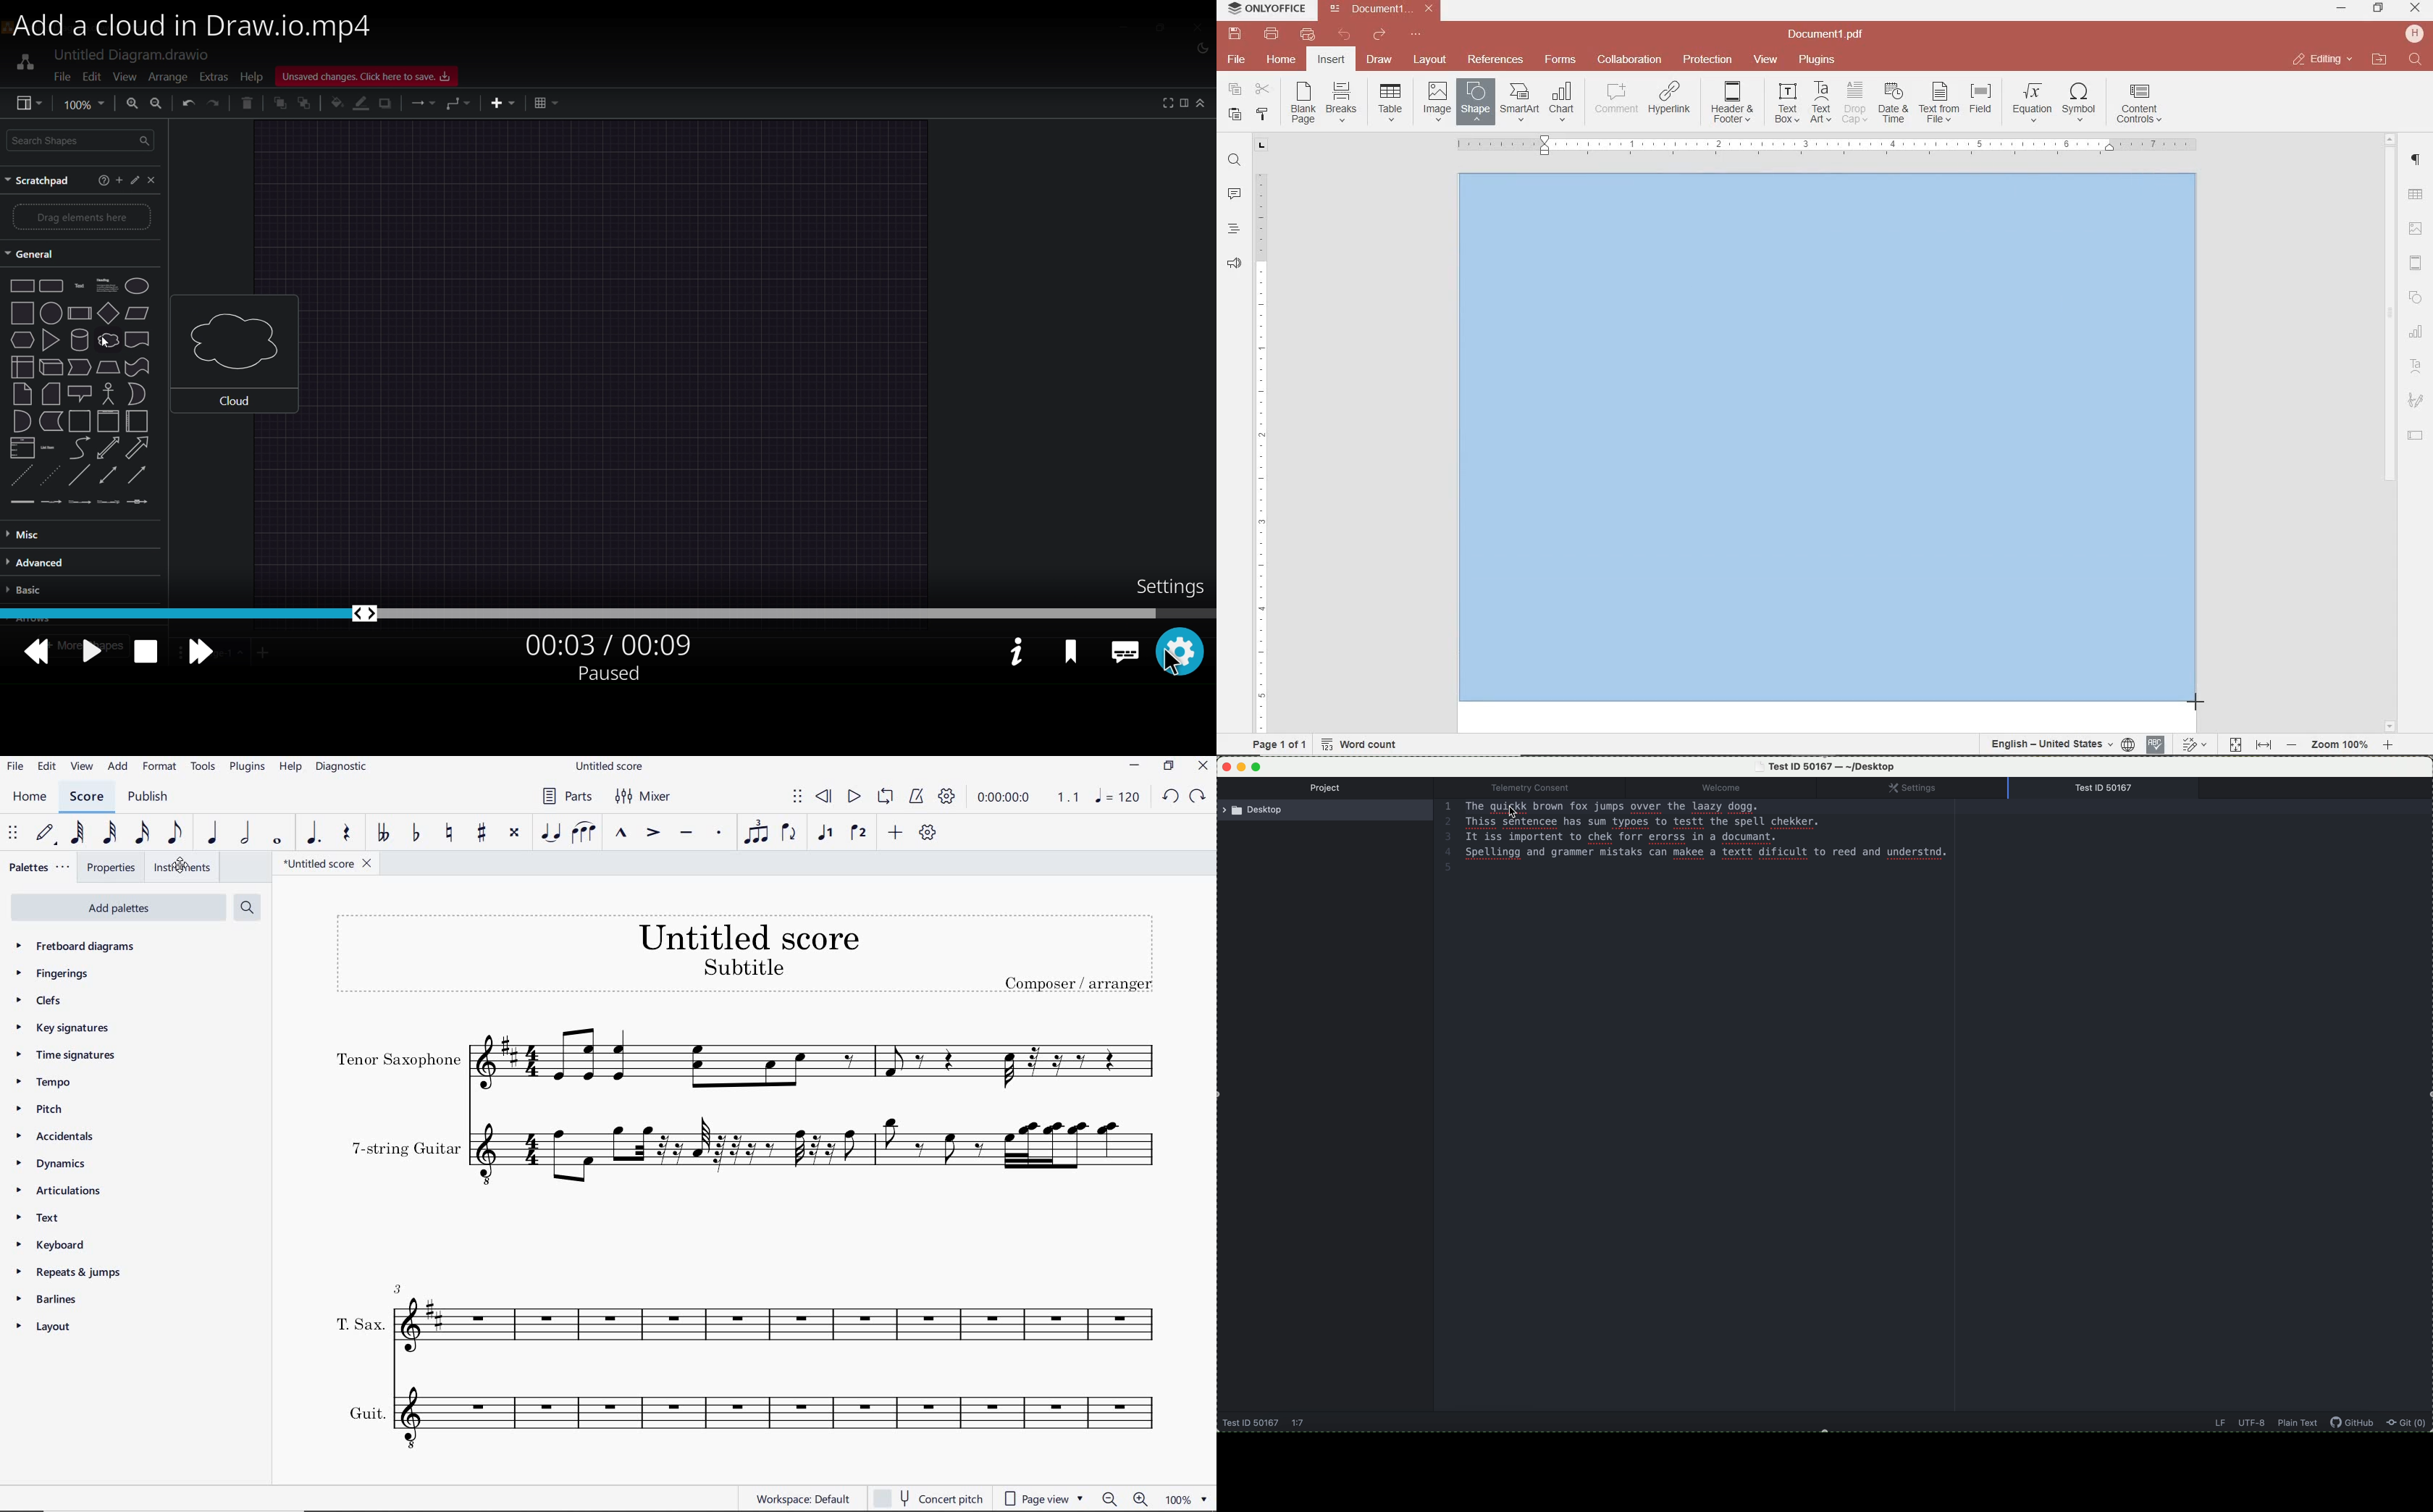  What do you see at coordinates (1203, 767) in the screenshot?
I see `CLOSE` at bounding box center [1203, 767].